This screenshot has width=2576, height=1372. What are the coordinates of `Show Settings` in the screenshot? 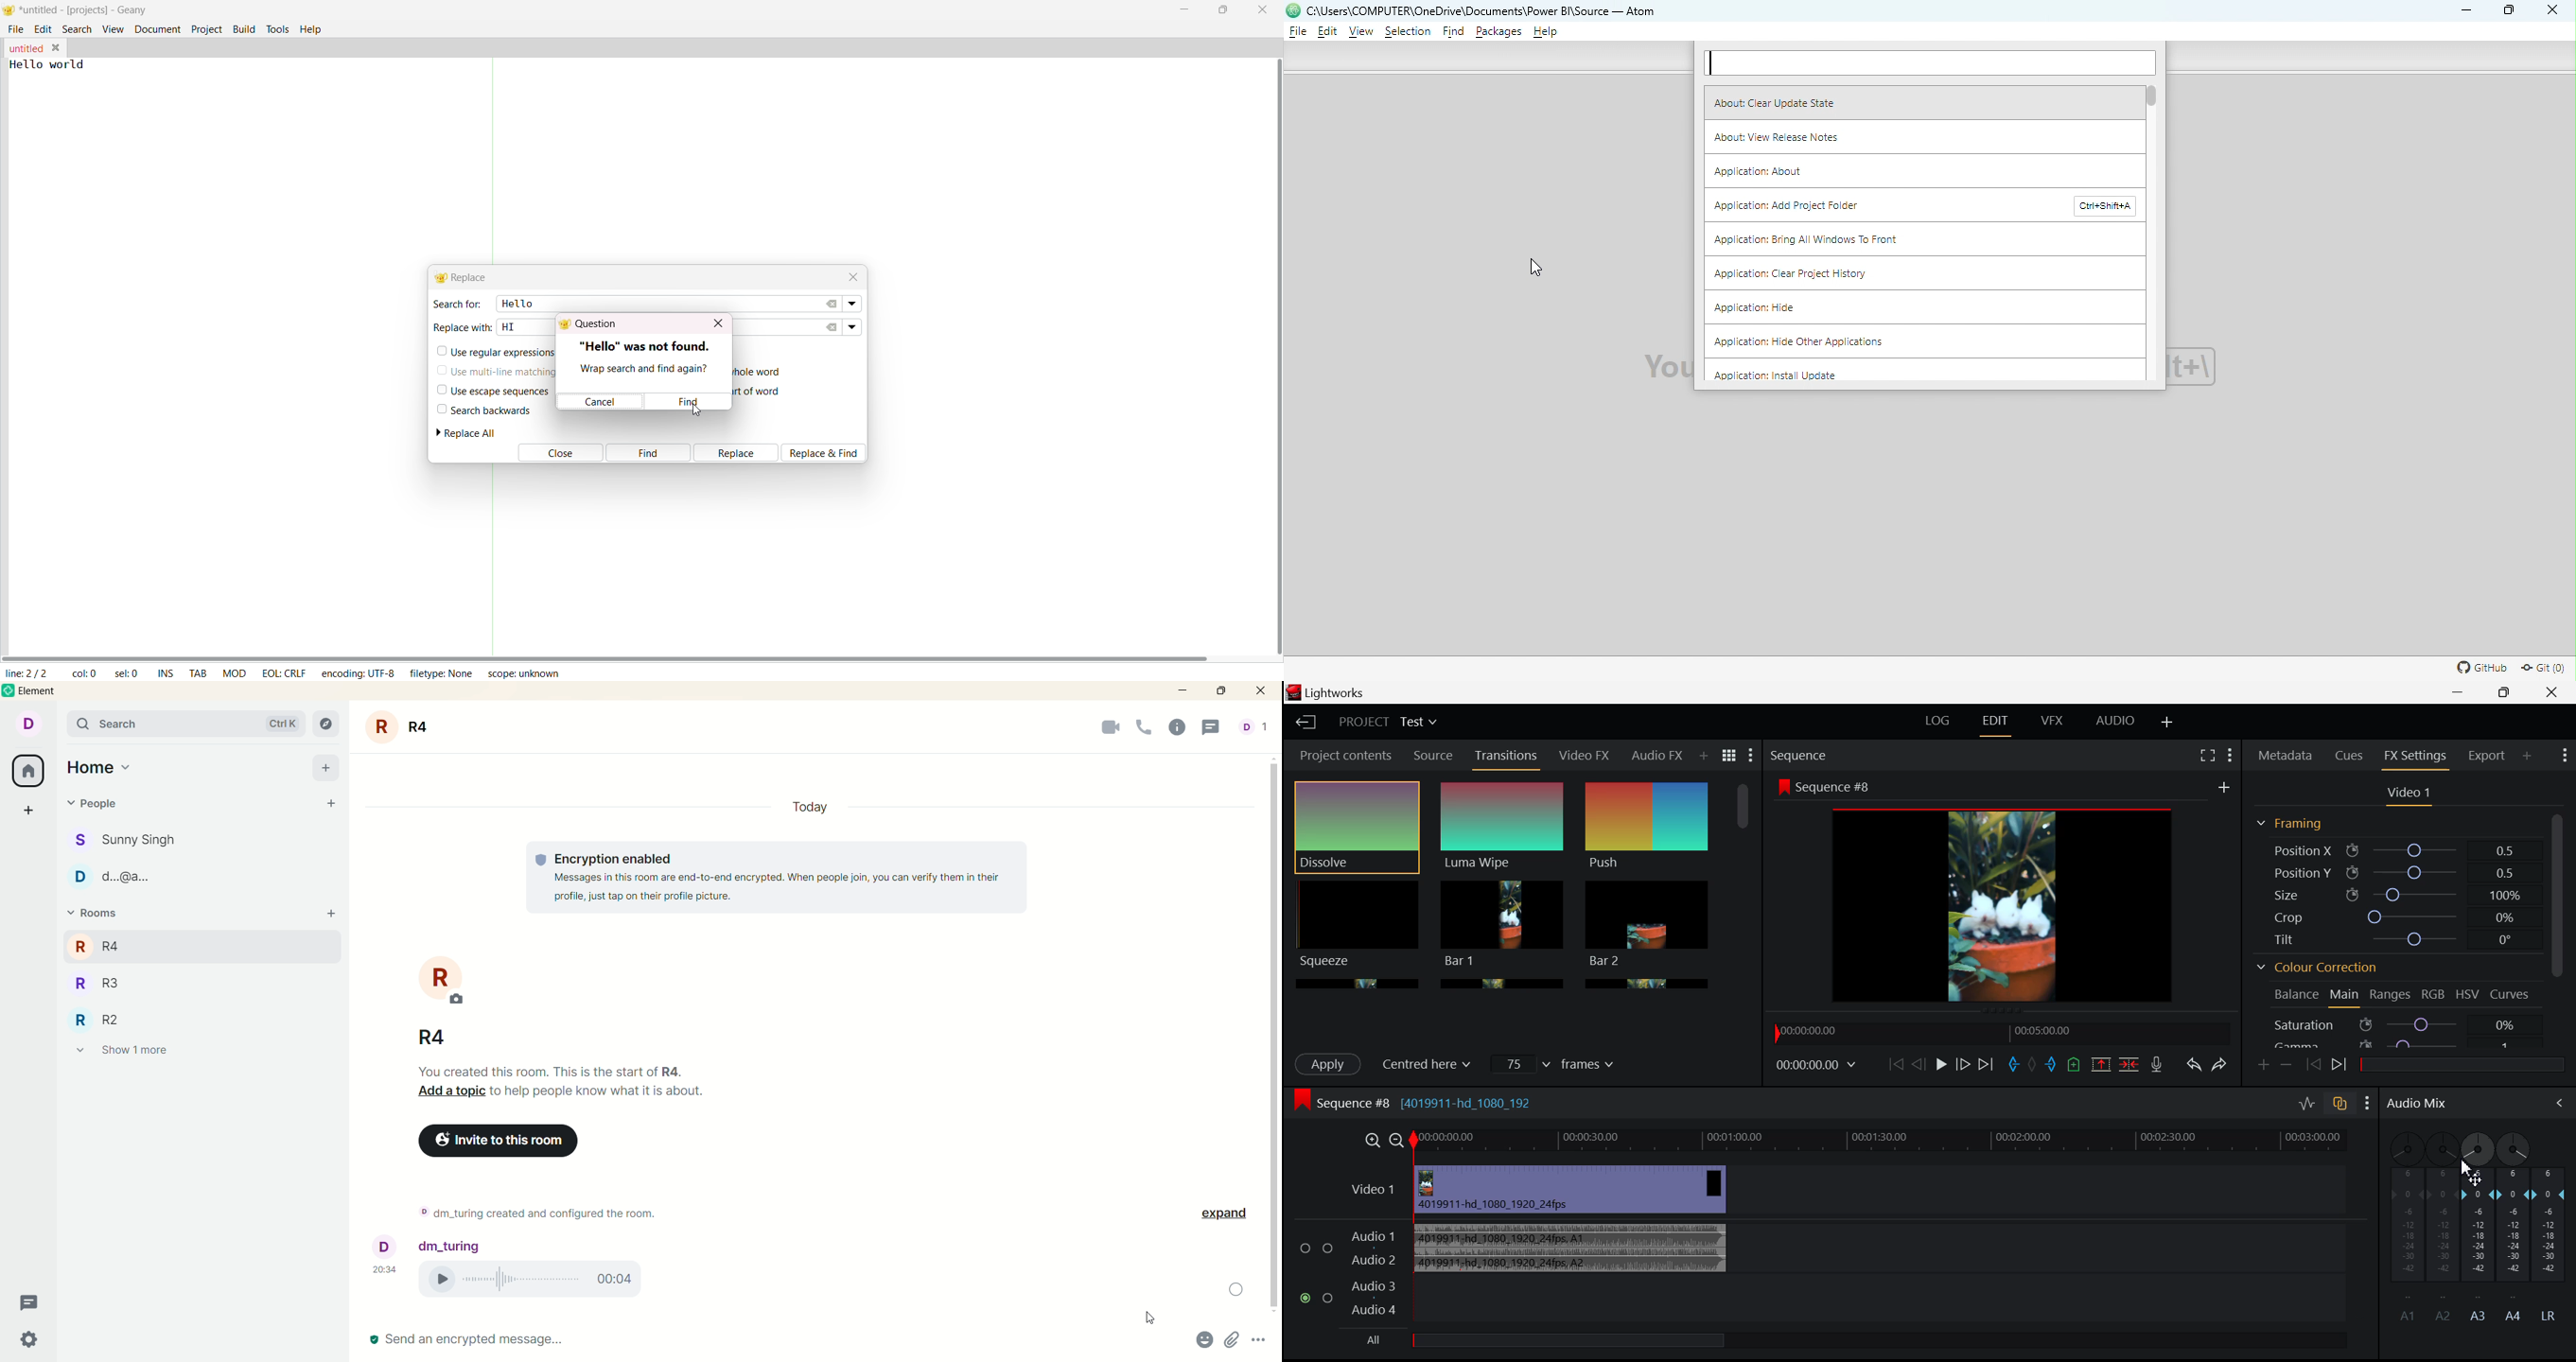 It's located at (1751, 755).